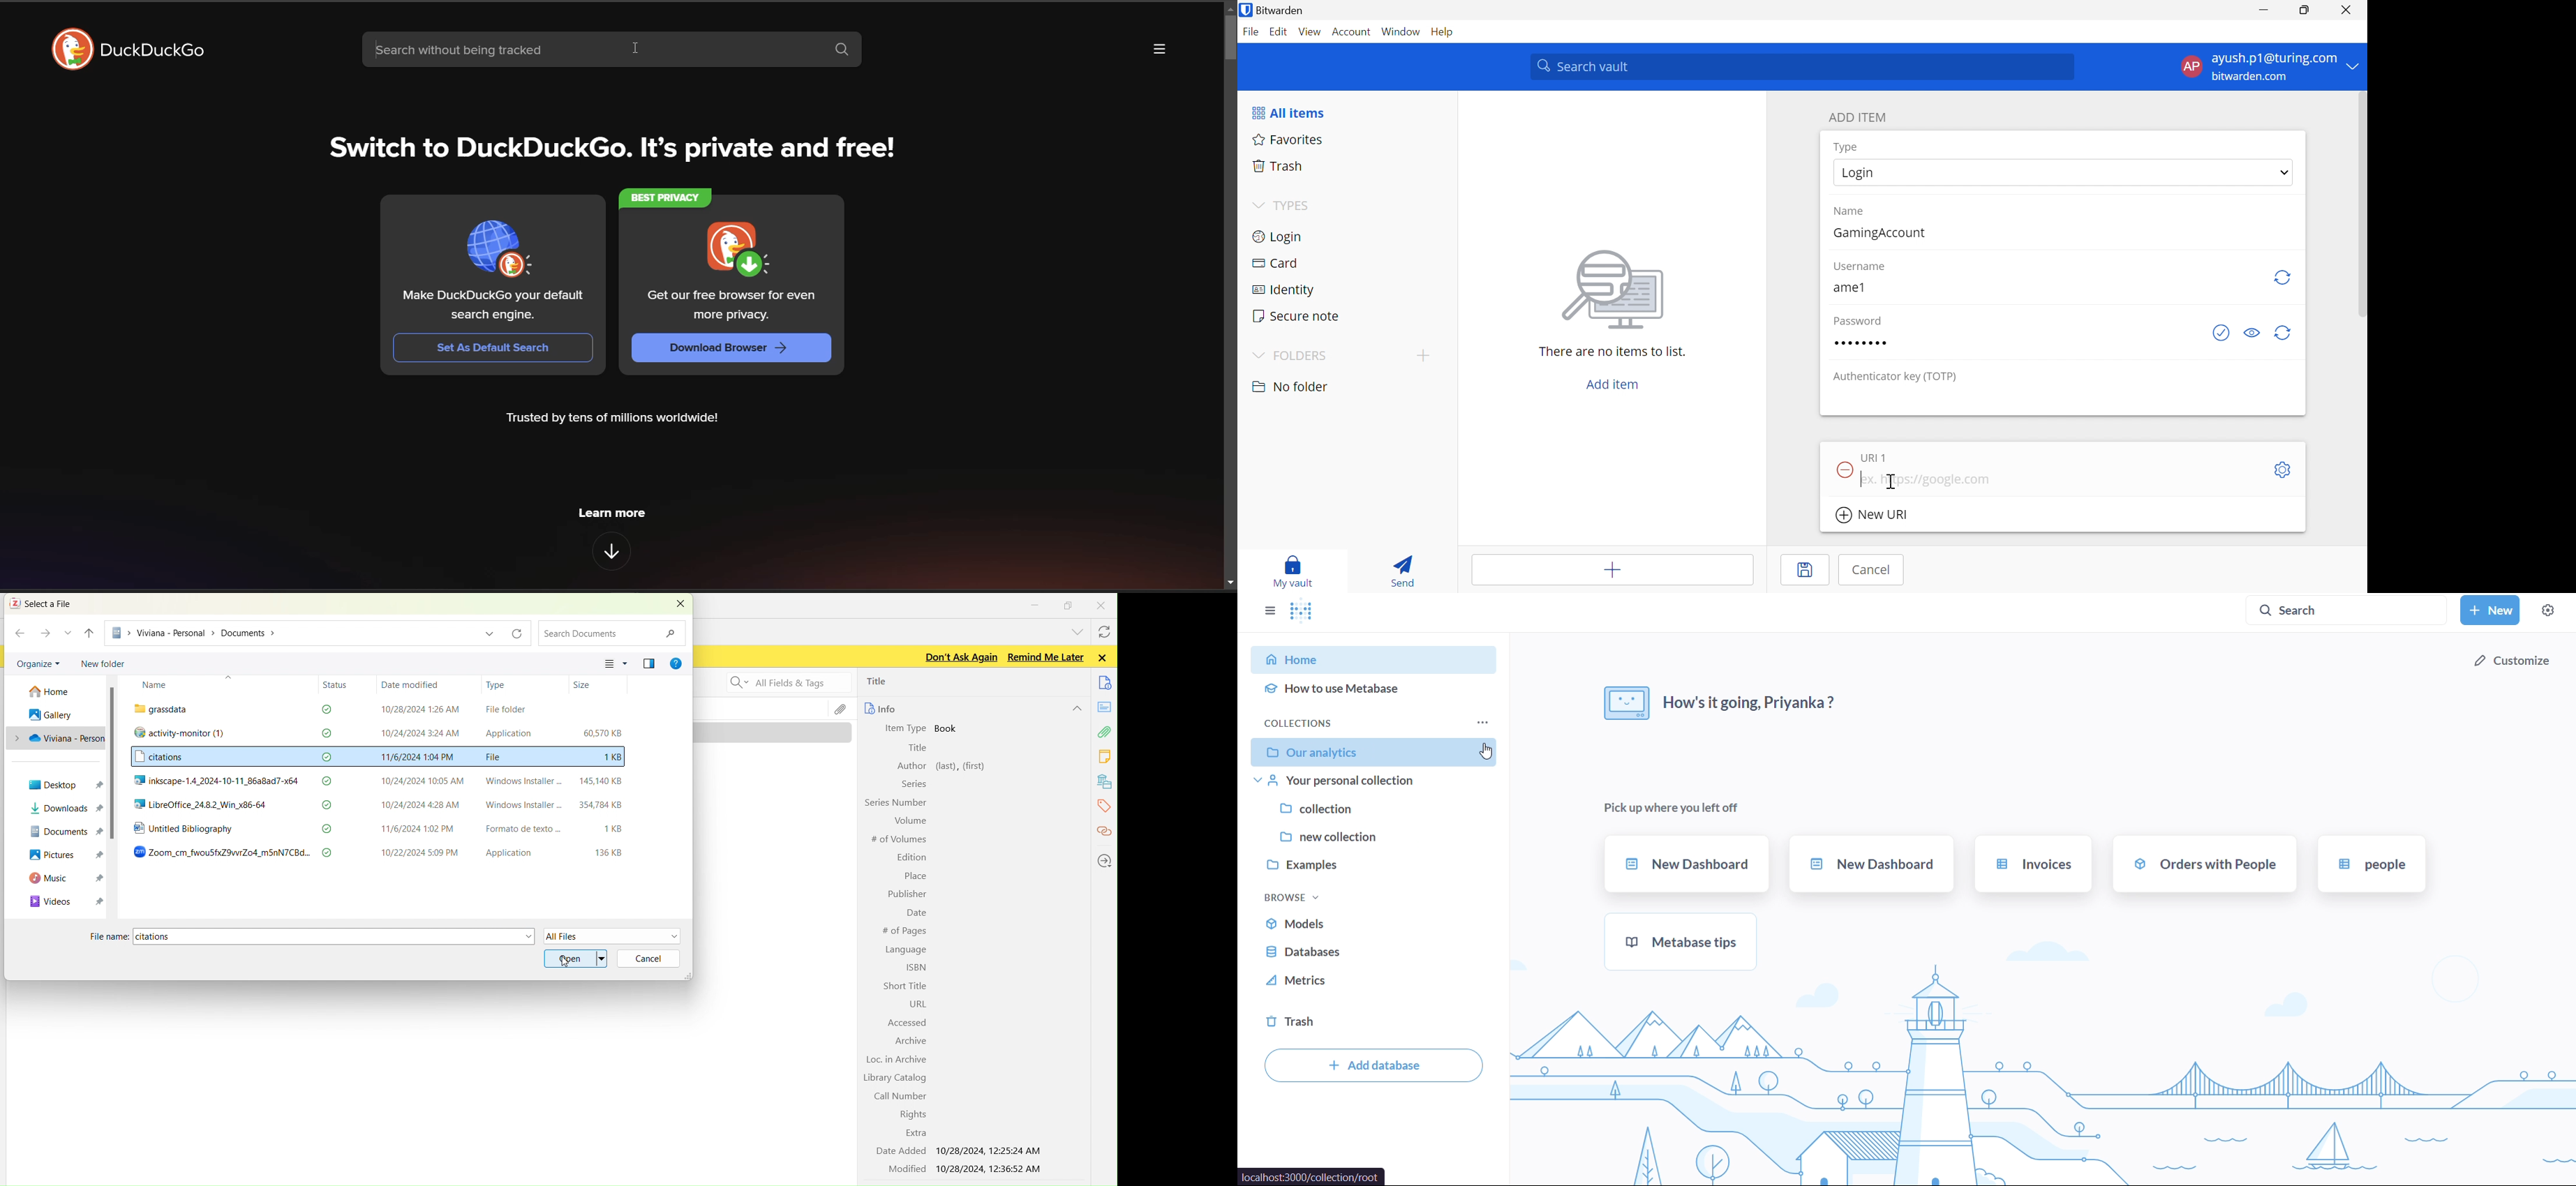 This screenshot has height=1204, width=2576. What do you see at coordinates (909, 856) in the screenshot?
I see `Edition` at bounding box center [909, 856].